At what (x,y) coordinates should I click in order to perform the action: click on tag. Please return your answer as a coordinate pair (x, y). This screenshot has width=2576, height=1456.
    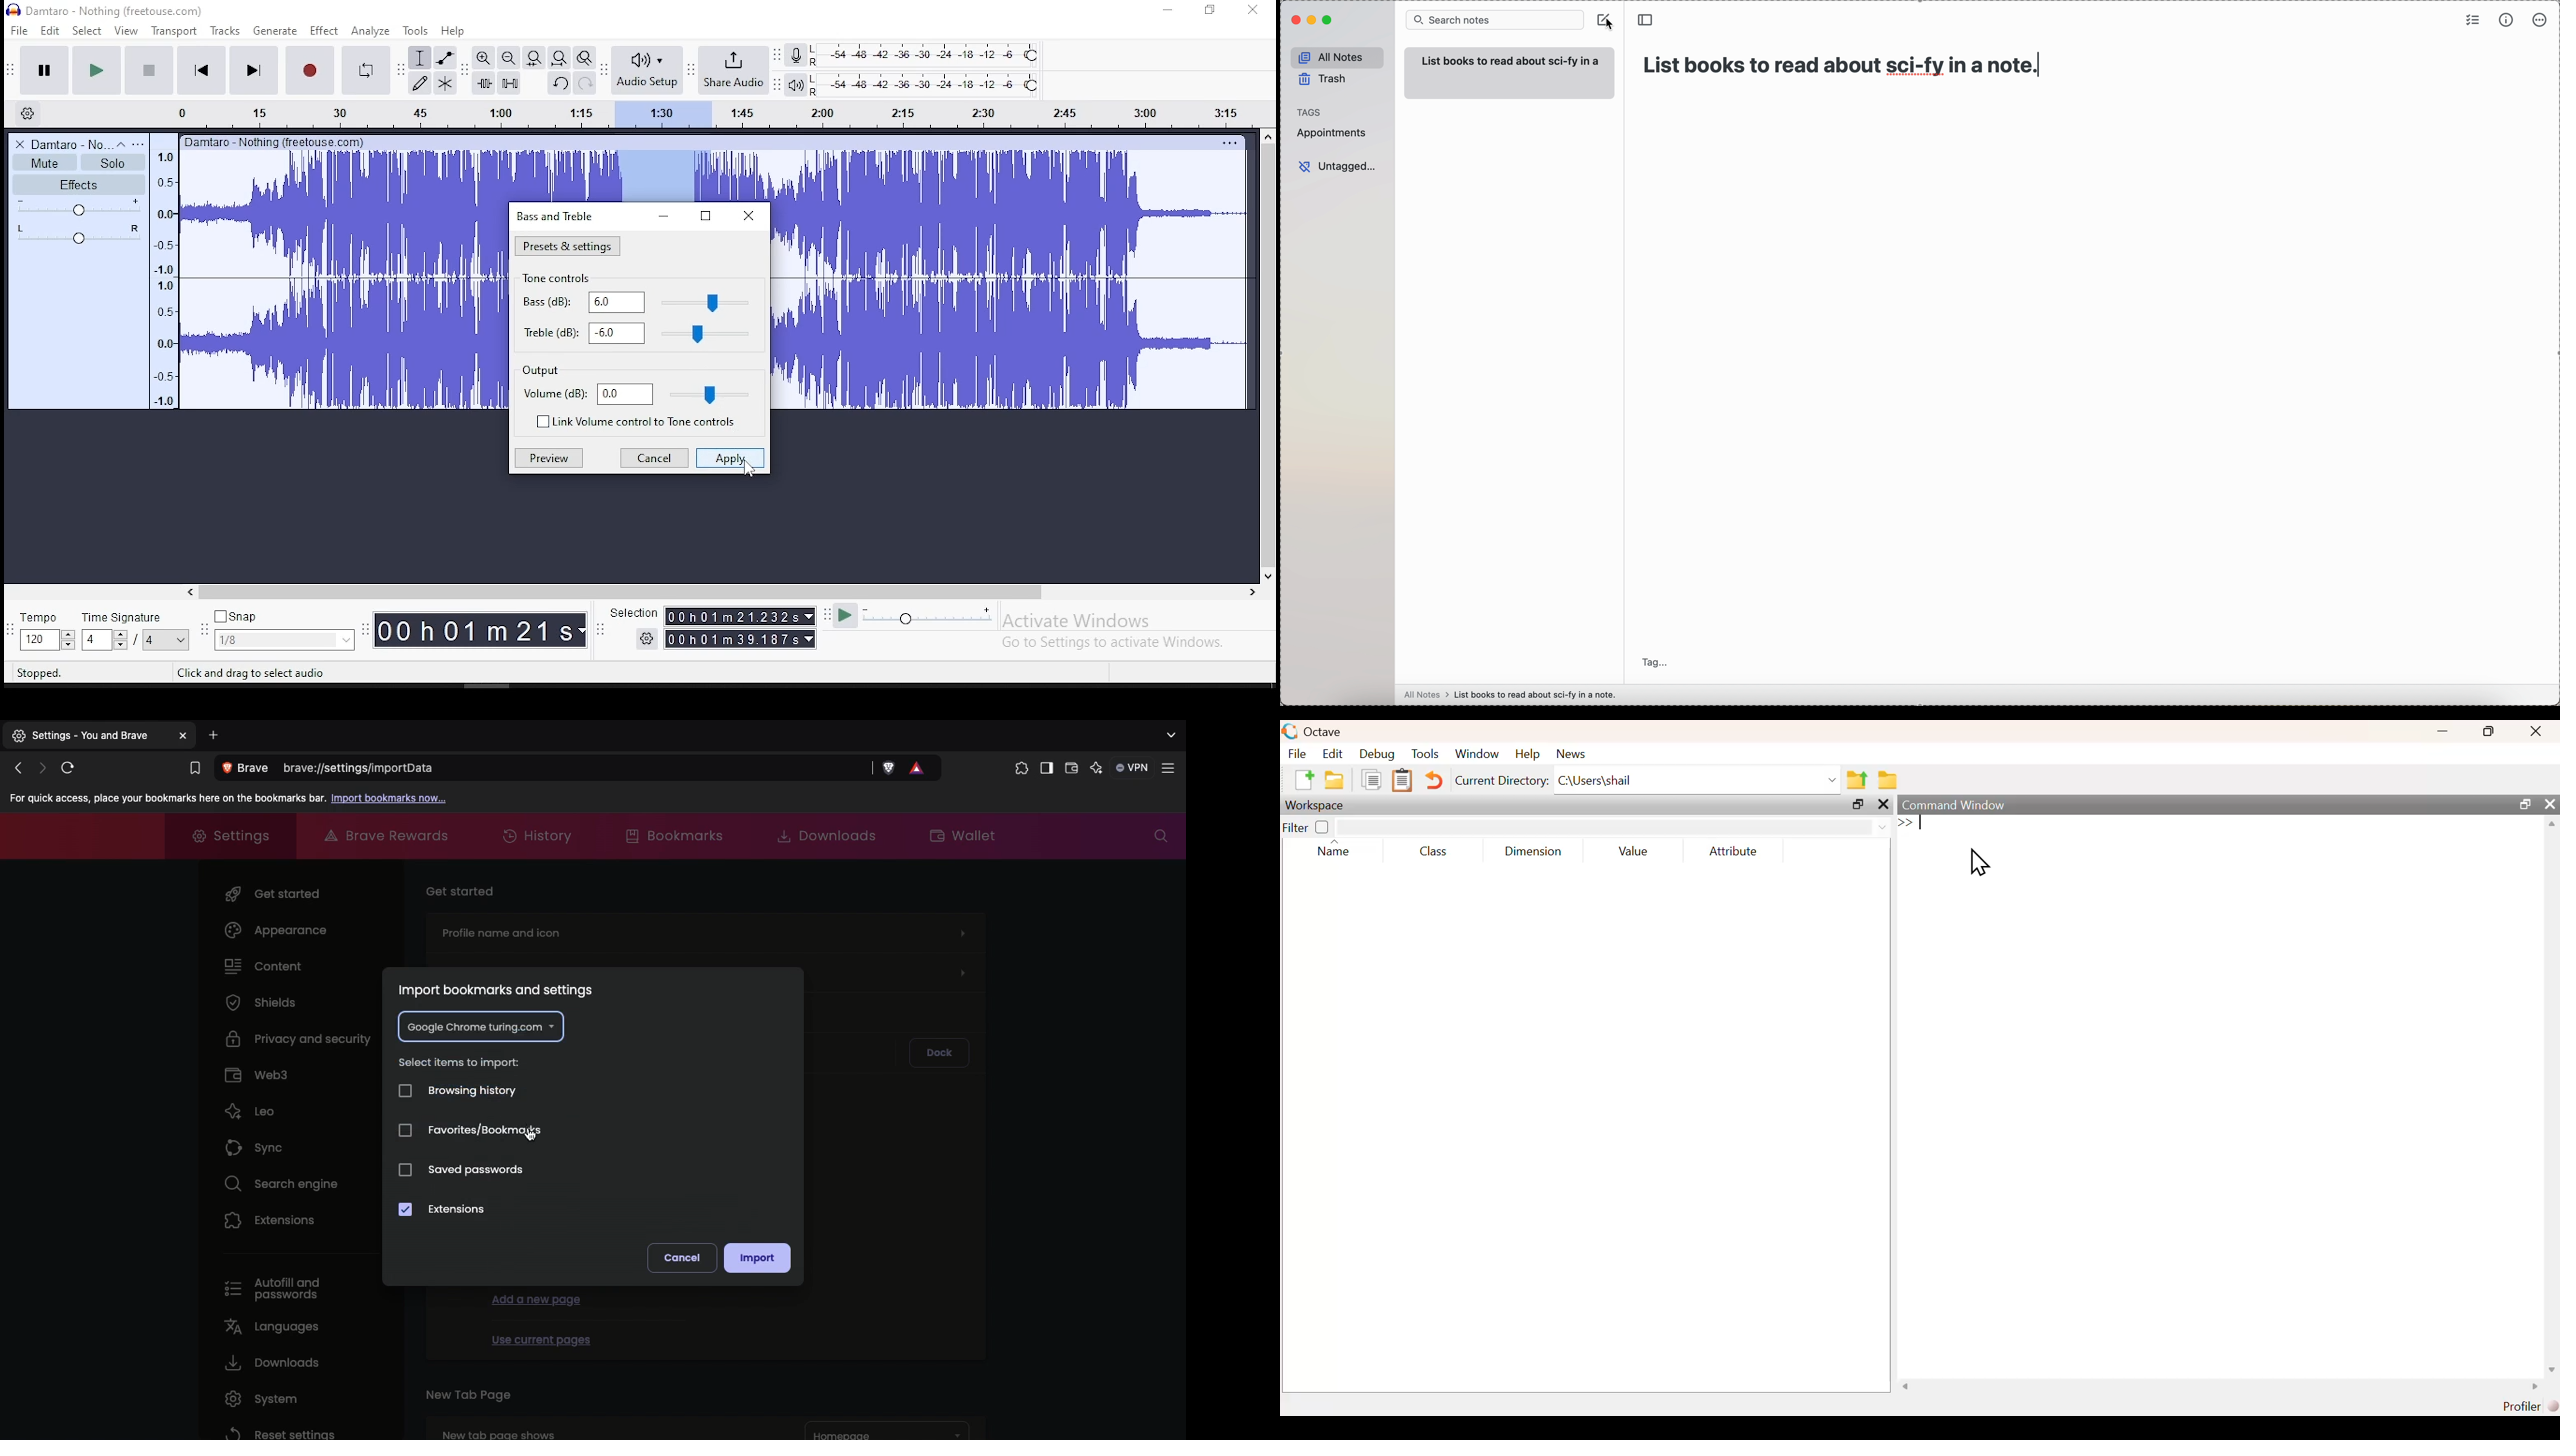
    Looking at the image, I should click on (1656, 662).